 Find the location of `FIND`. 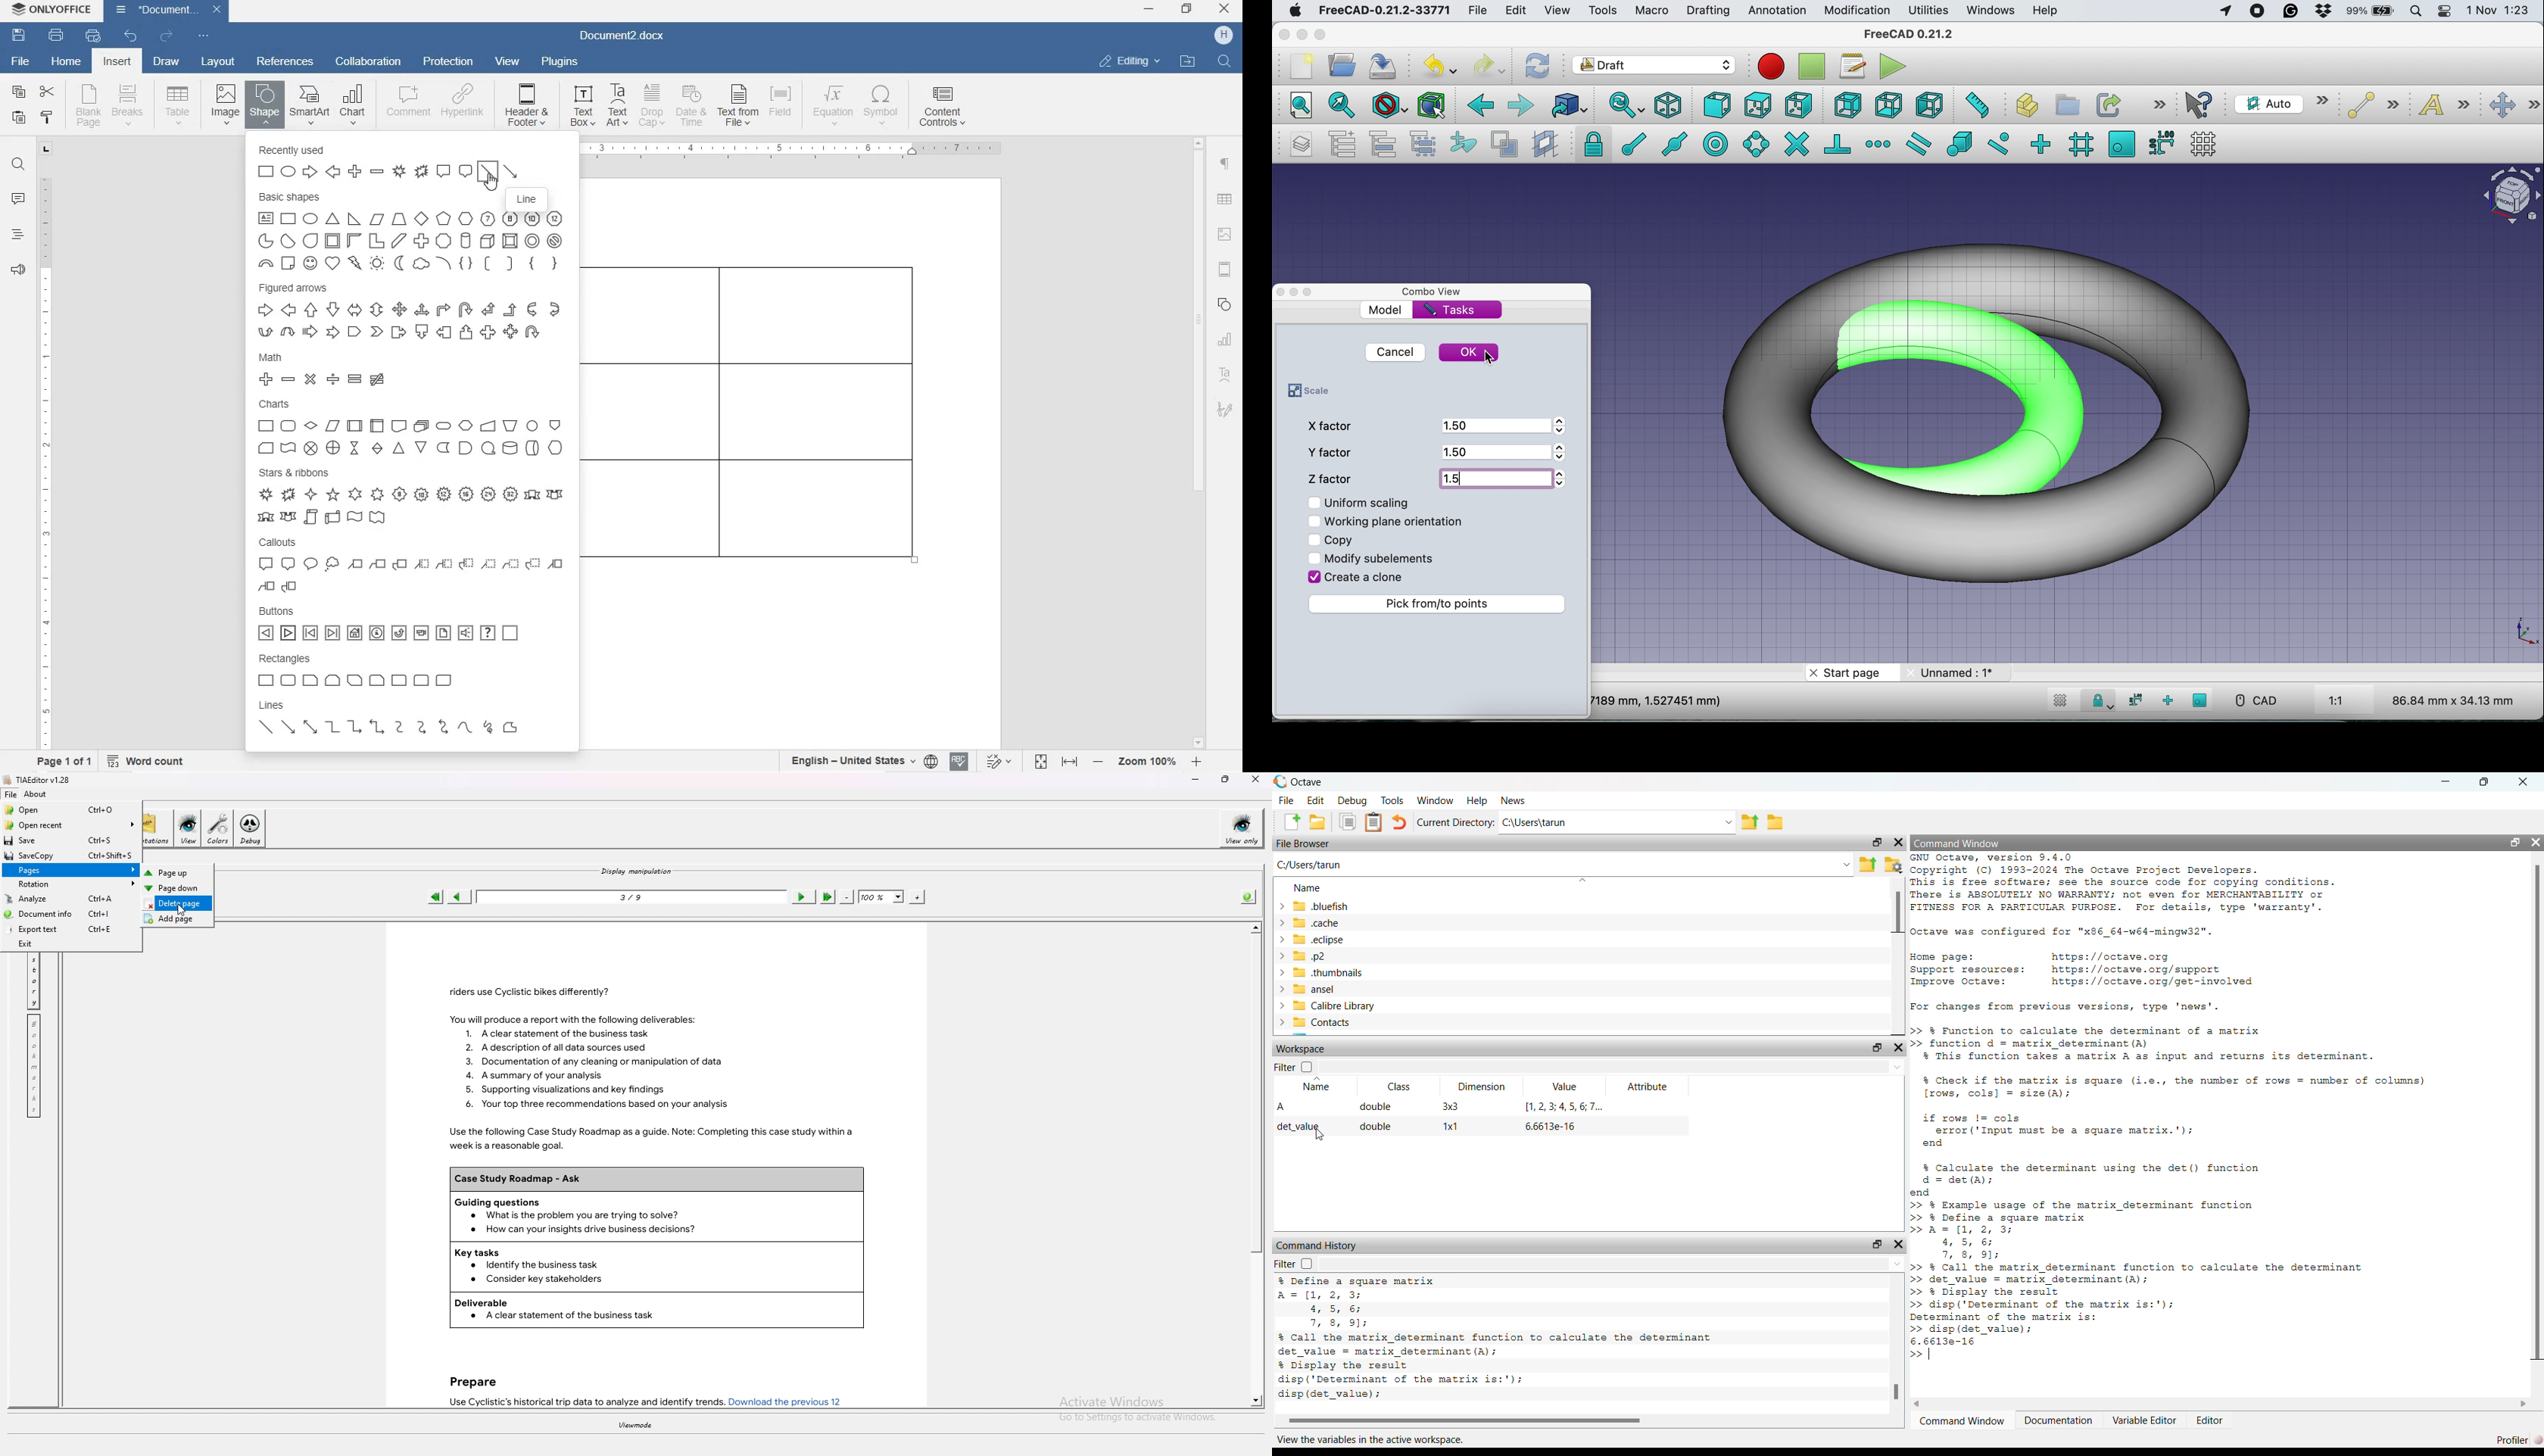

FIND is located at coordinates (1226, 61).